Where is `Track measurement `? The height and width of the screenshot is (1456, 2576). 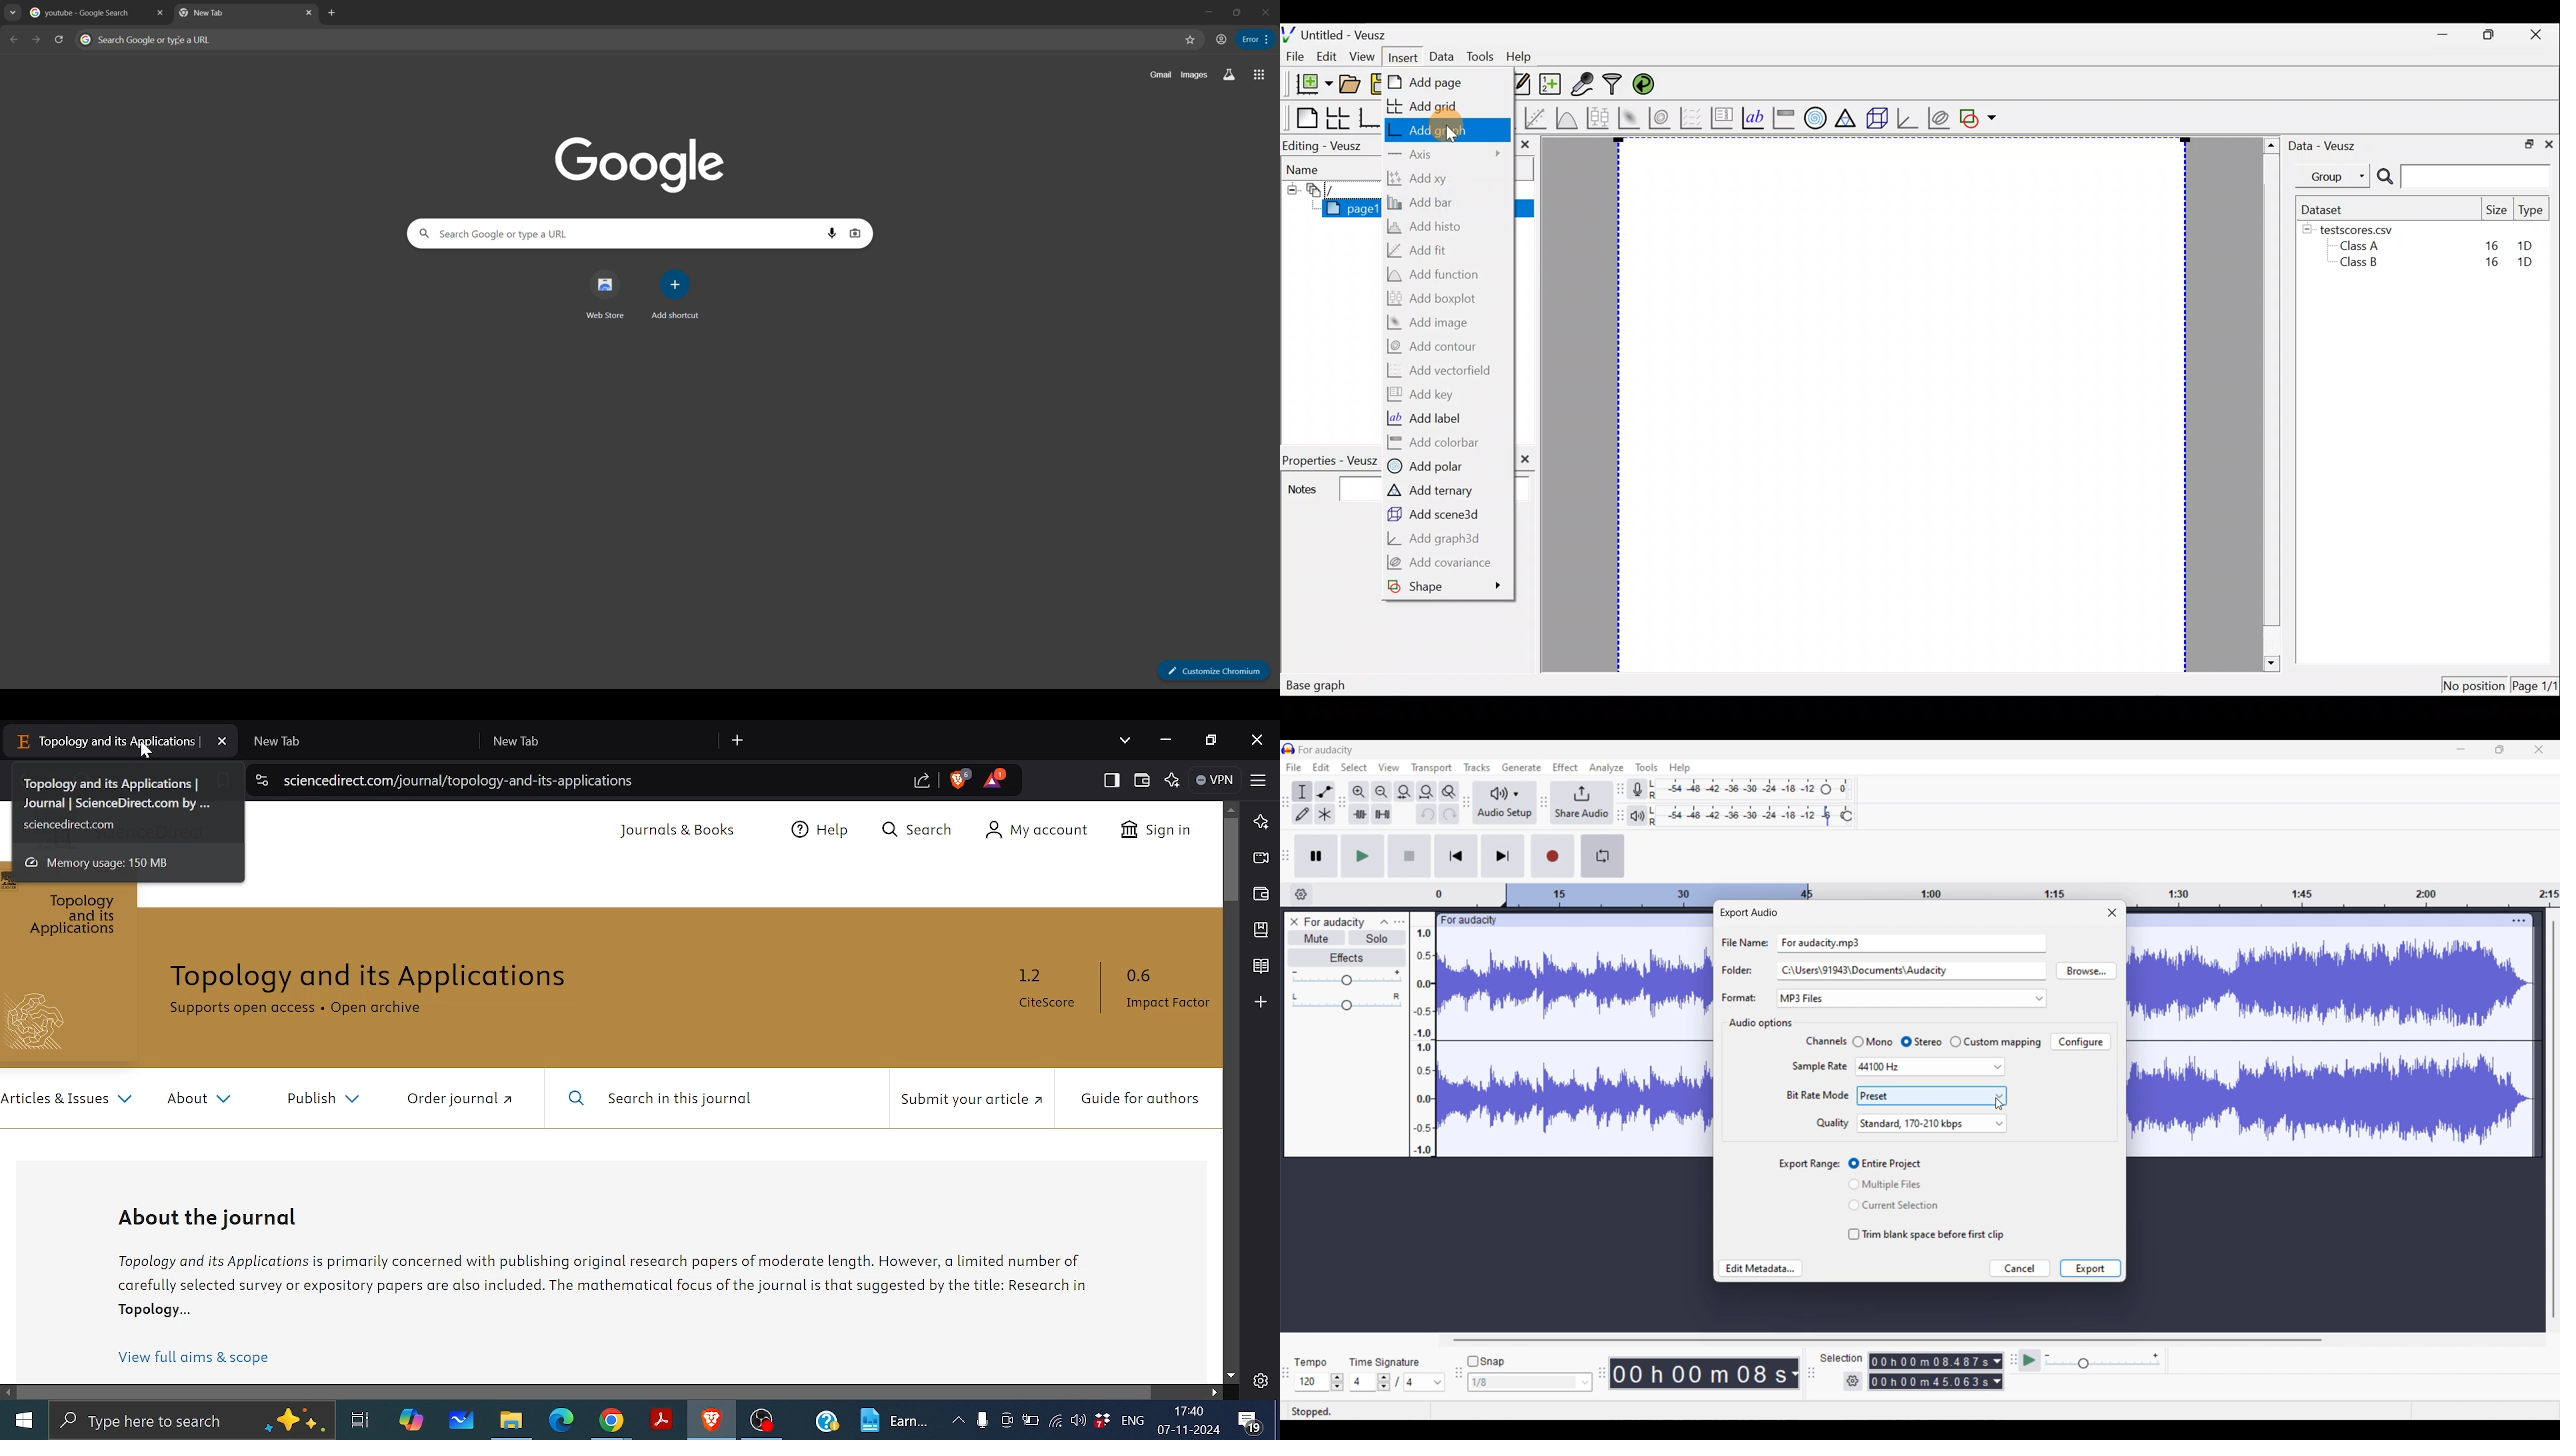
Track measurement  is located at coordinates (1793, 1373).